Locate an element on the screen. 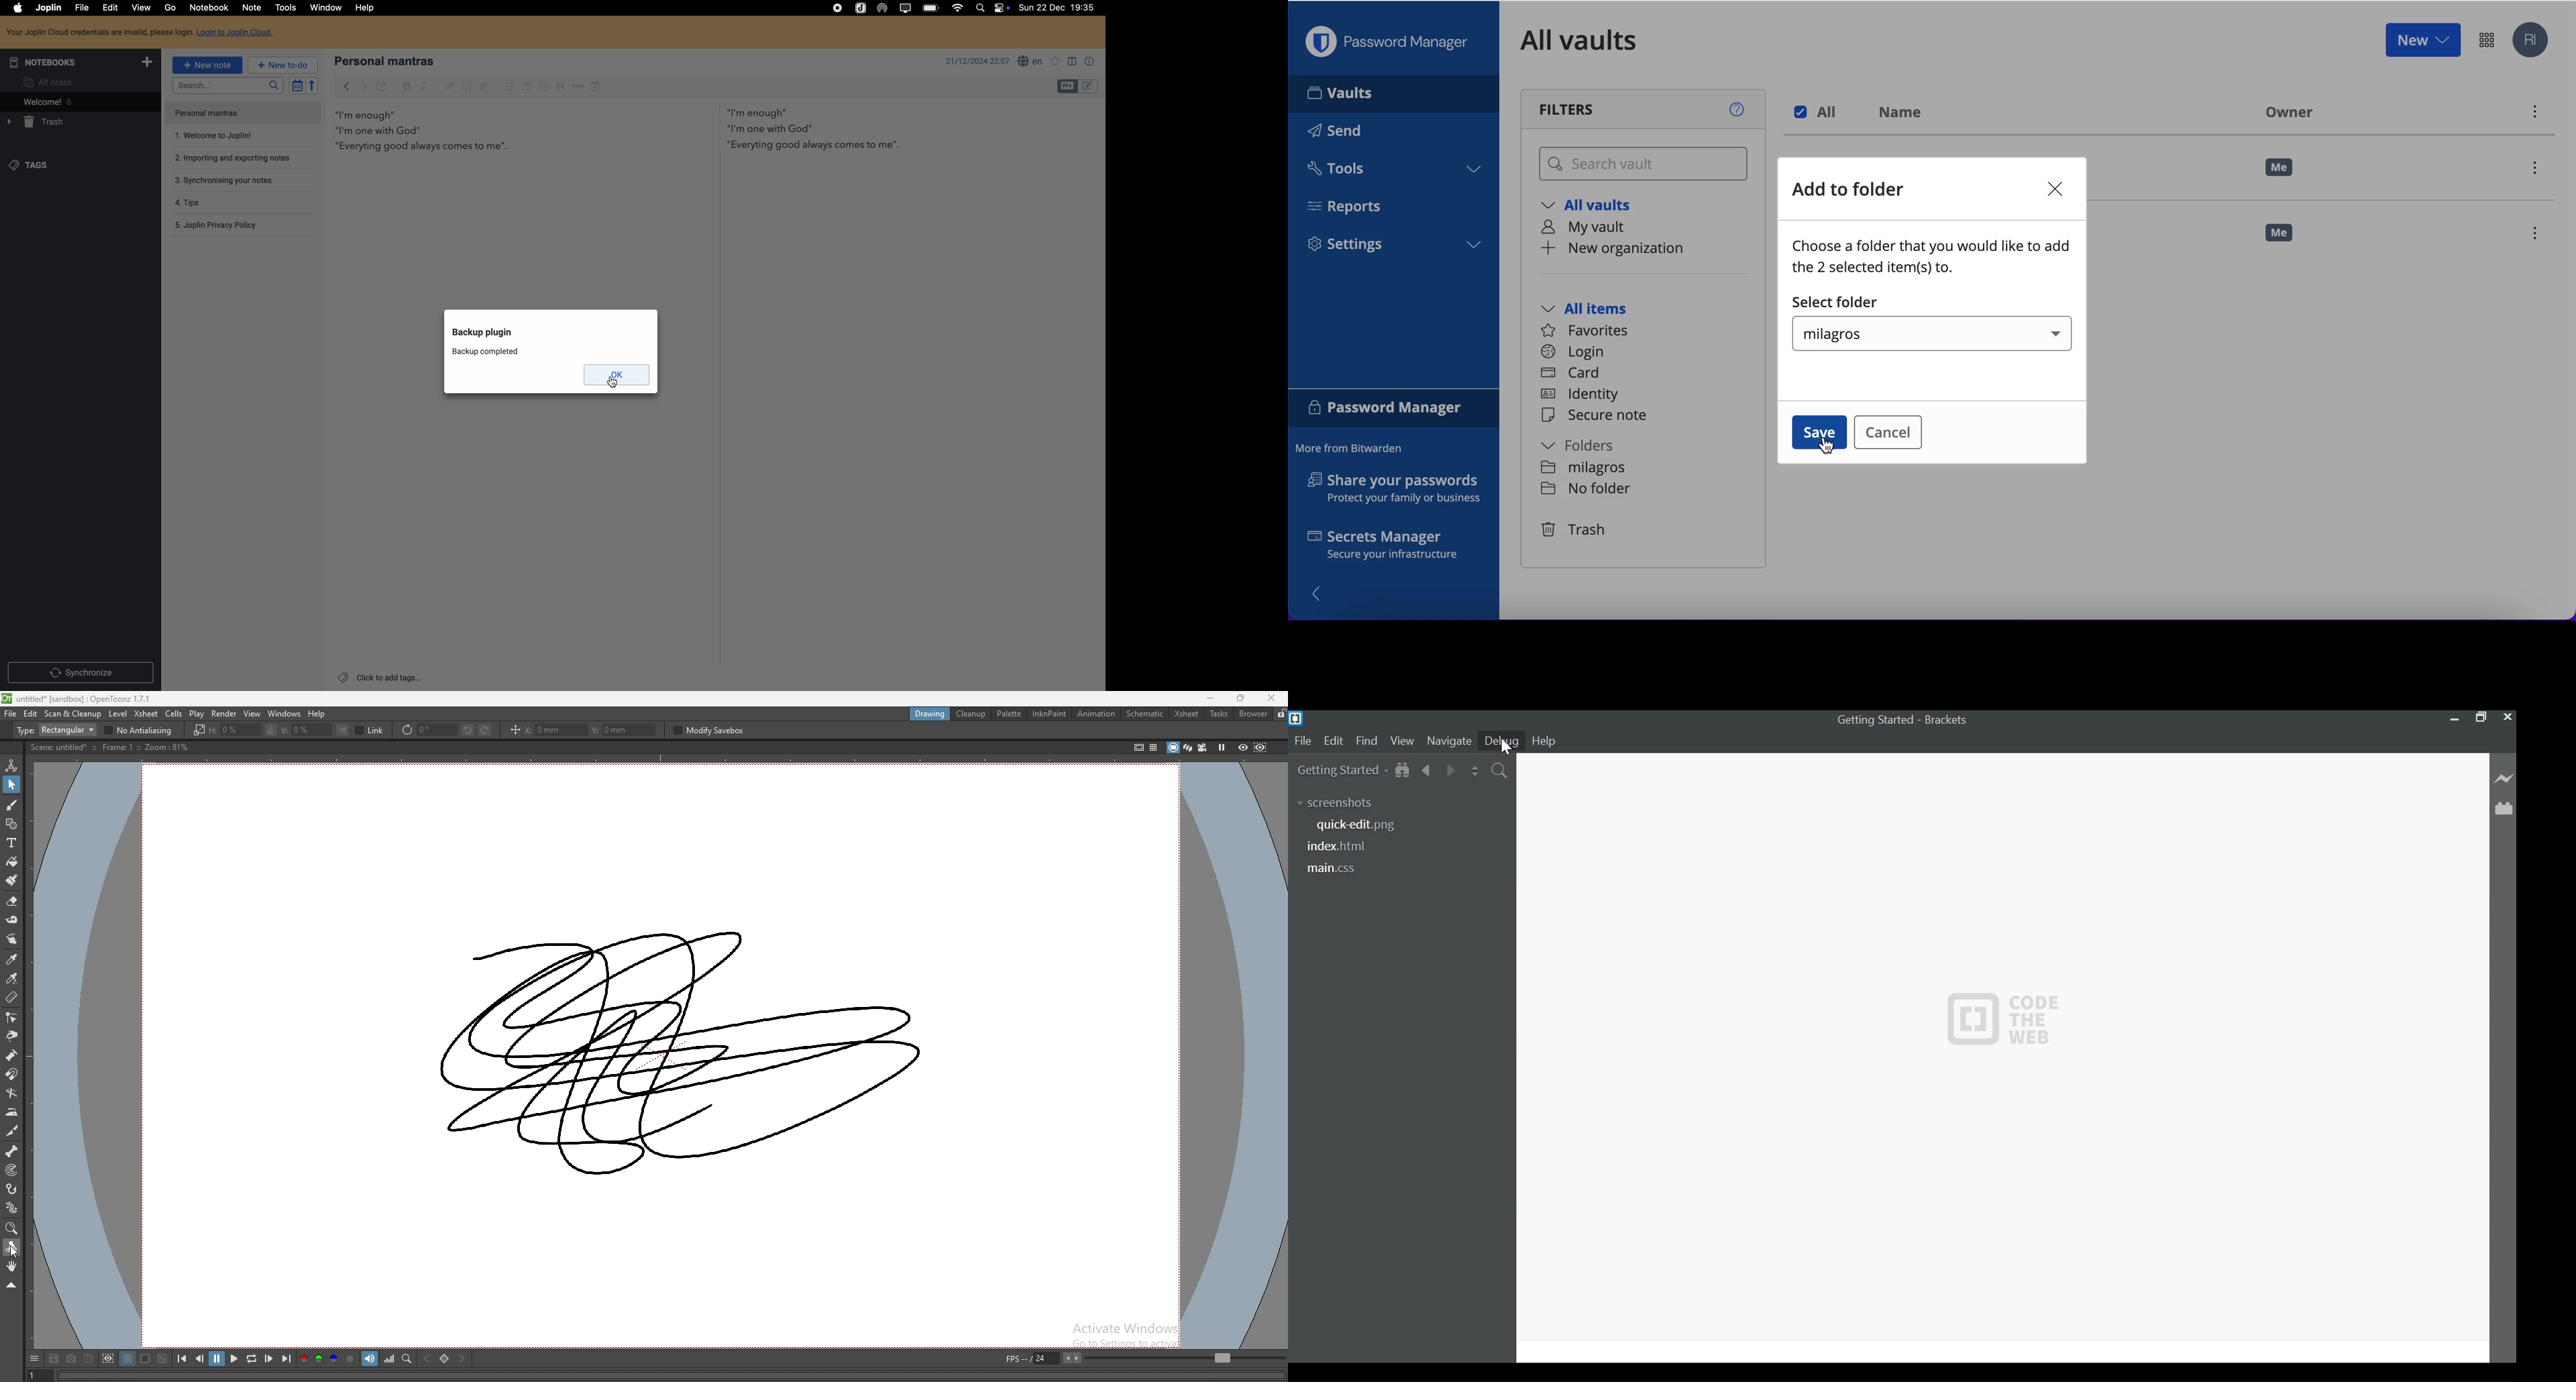 The height and width of the screenshot is (1400, 2576). secrets manager secure your infrastructure is located at coordinates (1394, 547).